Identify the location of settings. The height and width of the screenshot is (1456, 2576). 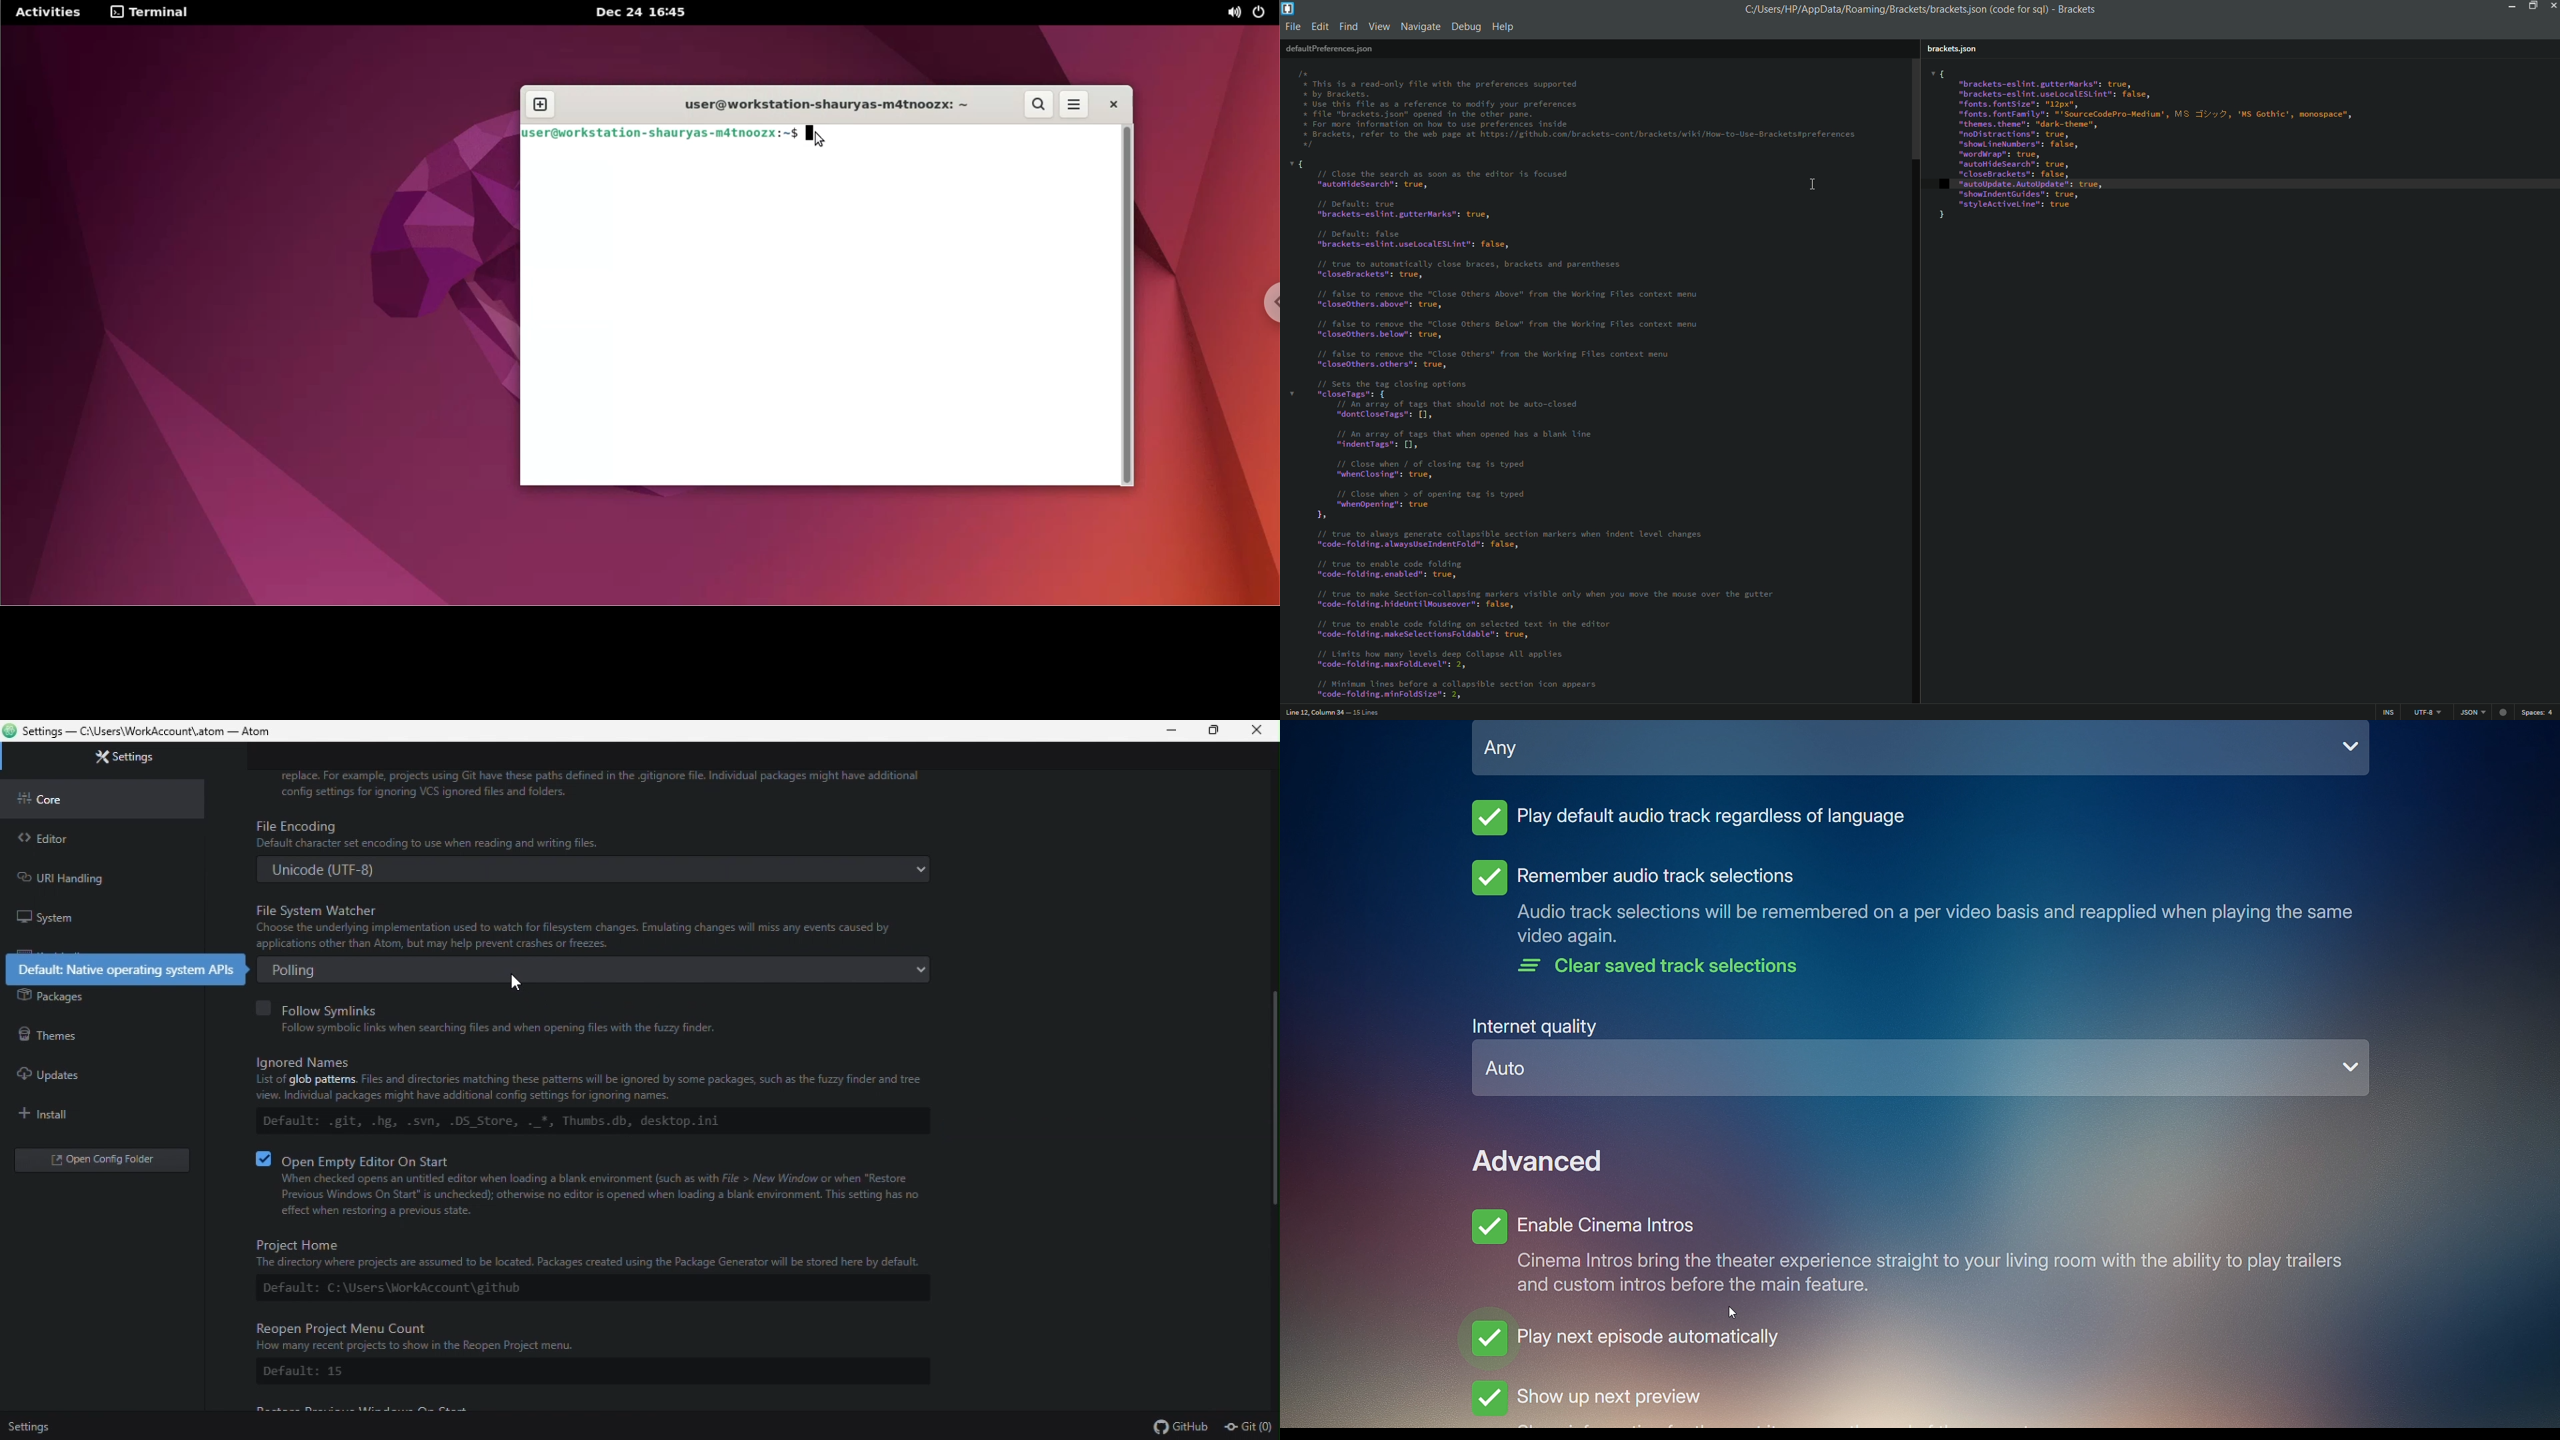
(110, 762).